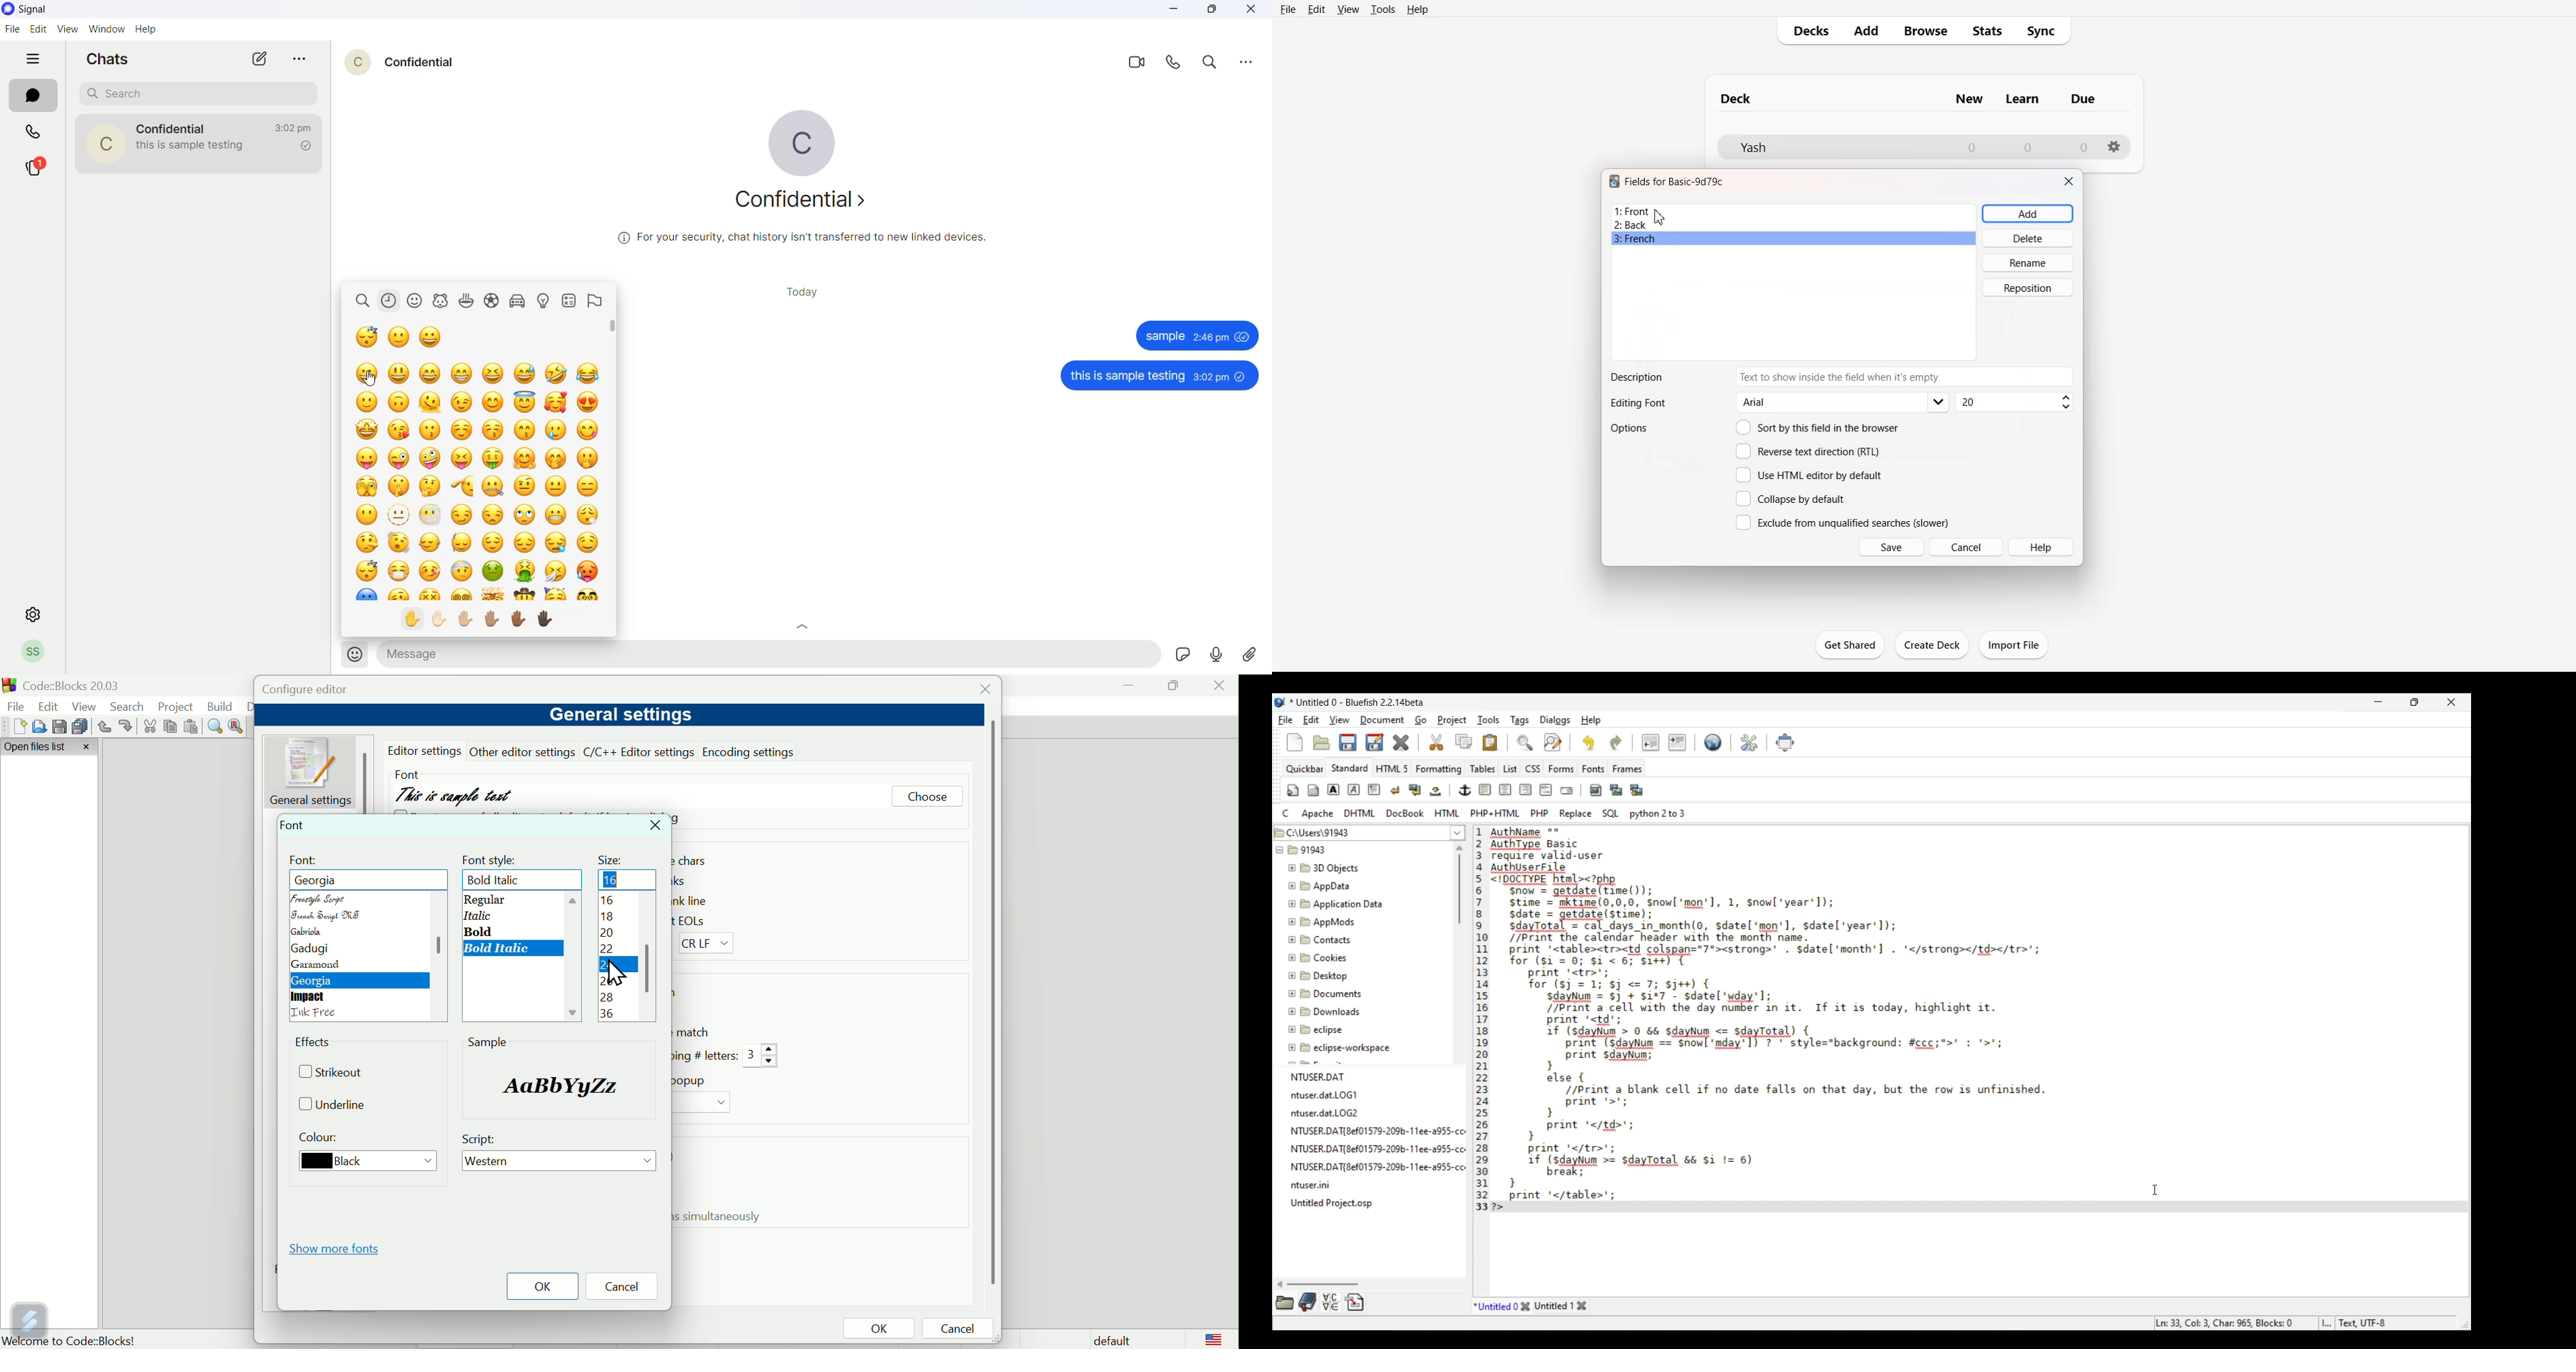  What do you see at coordinates (151, 727) in the screenshot?
I see `cut` at bounding box center [151, 727].